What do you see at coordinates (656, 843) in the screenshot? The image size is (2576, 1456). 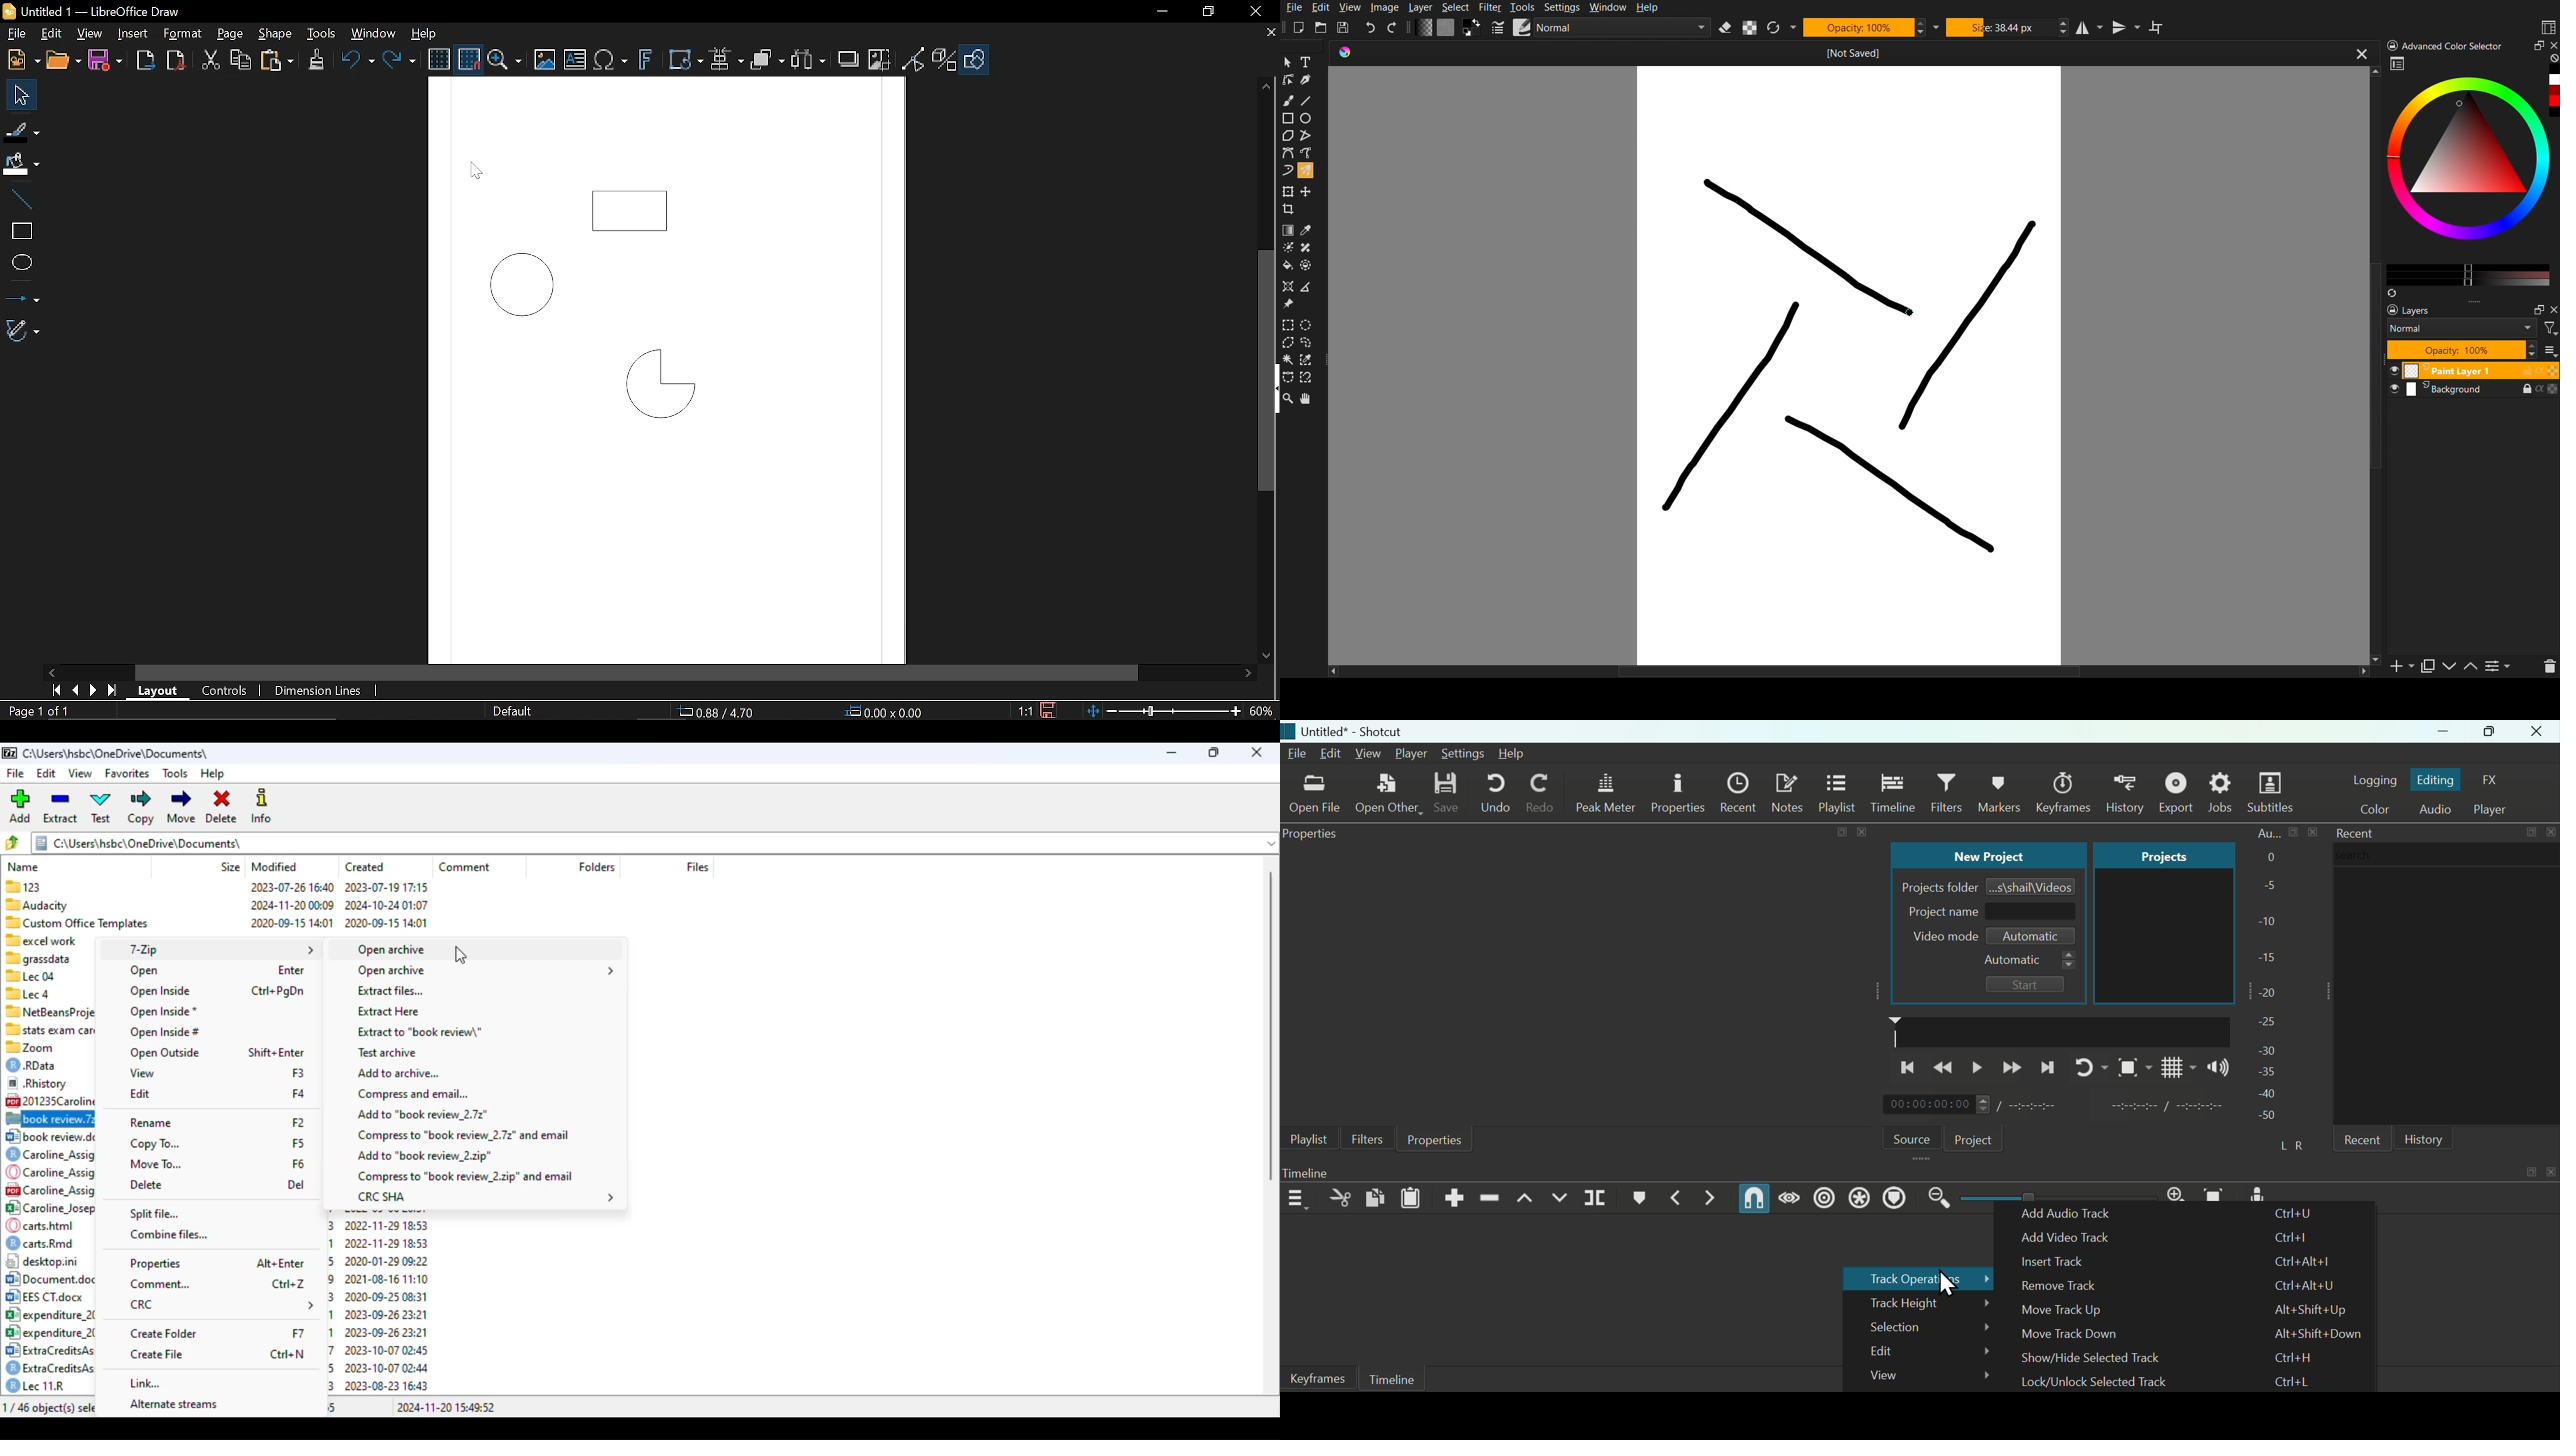 I see `current folder` at bounding box center [656, 843].